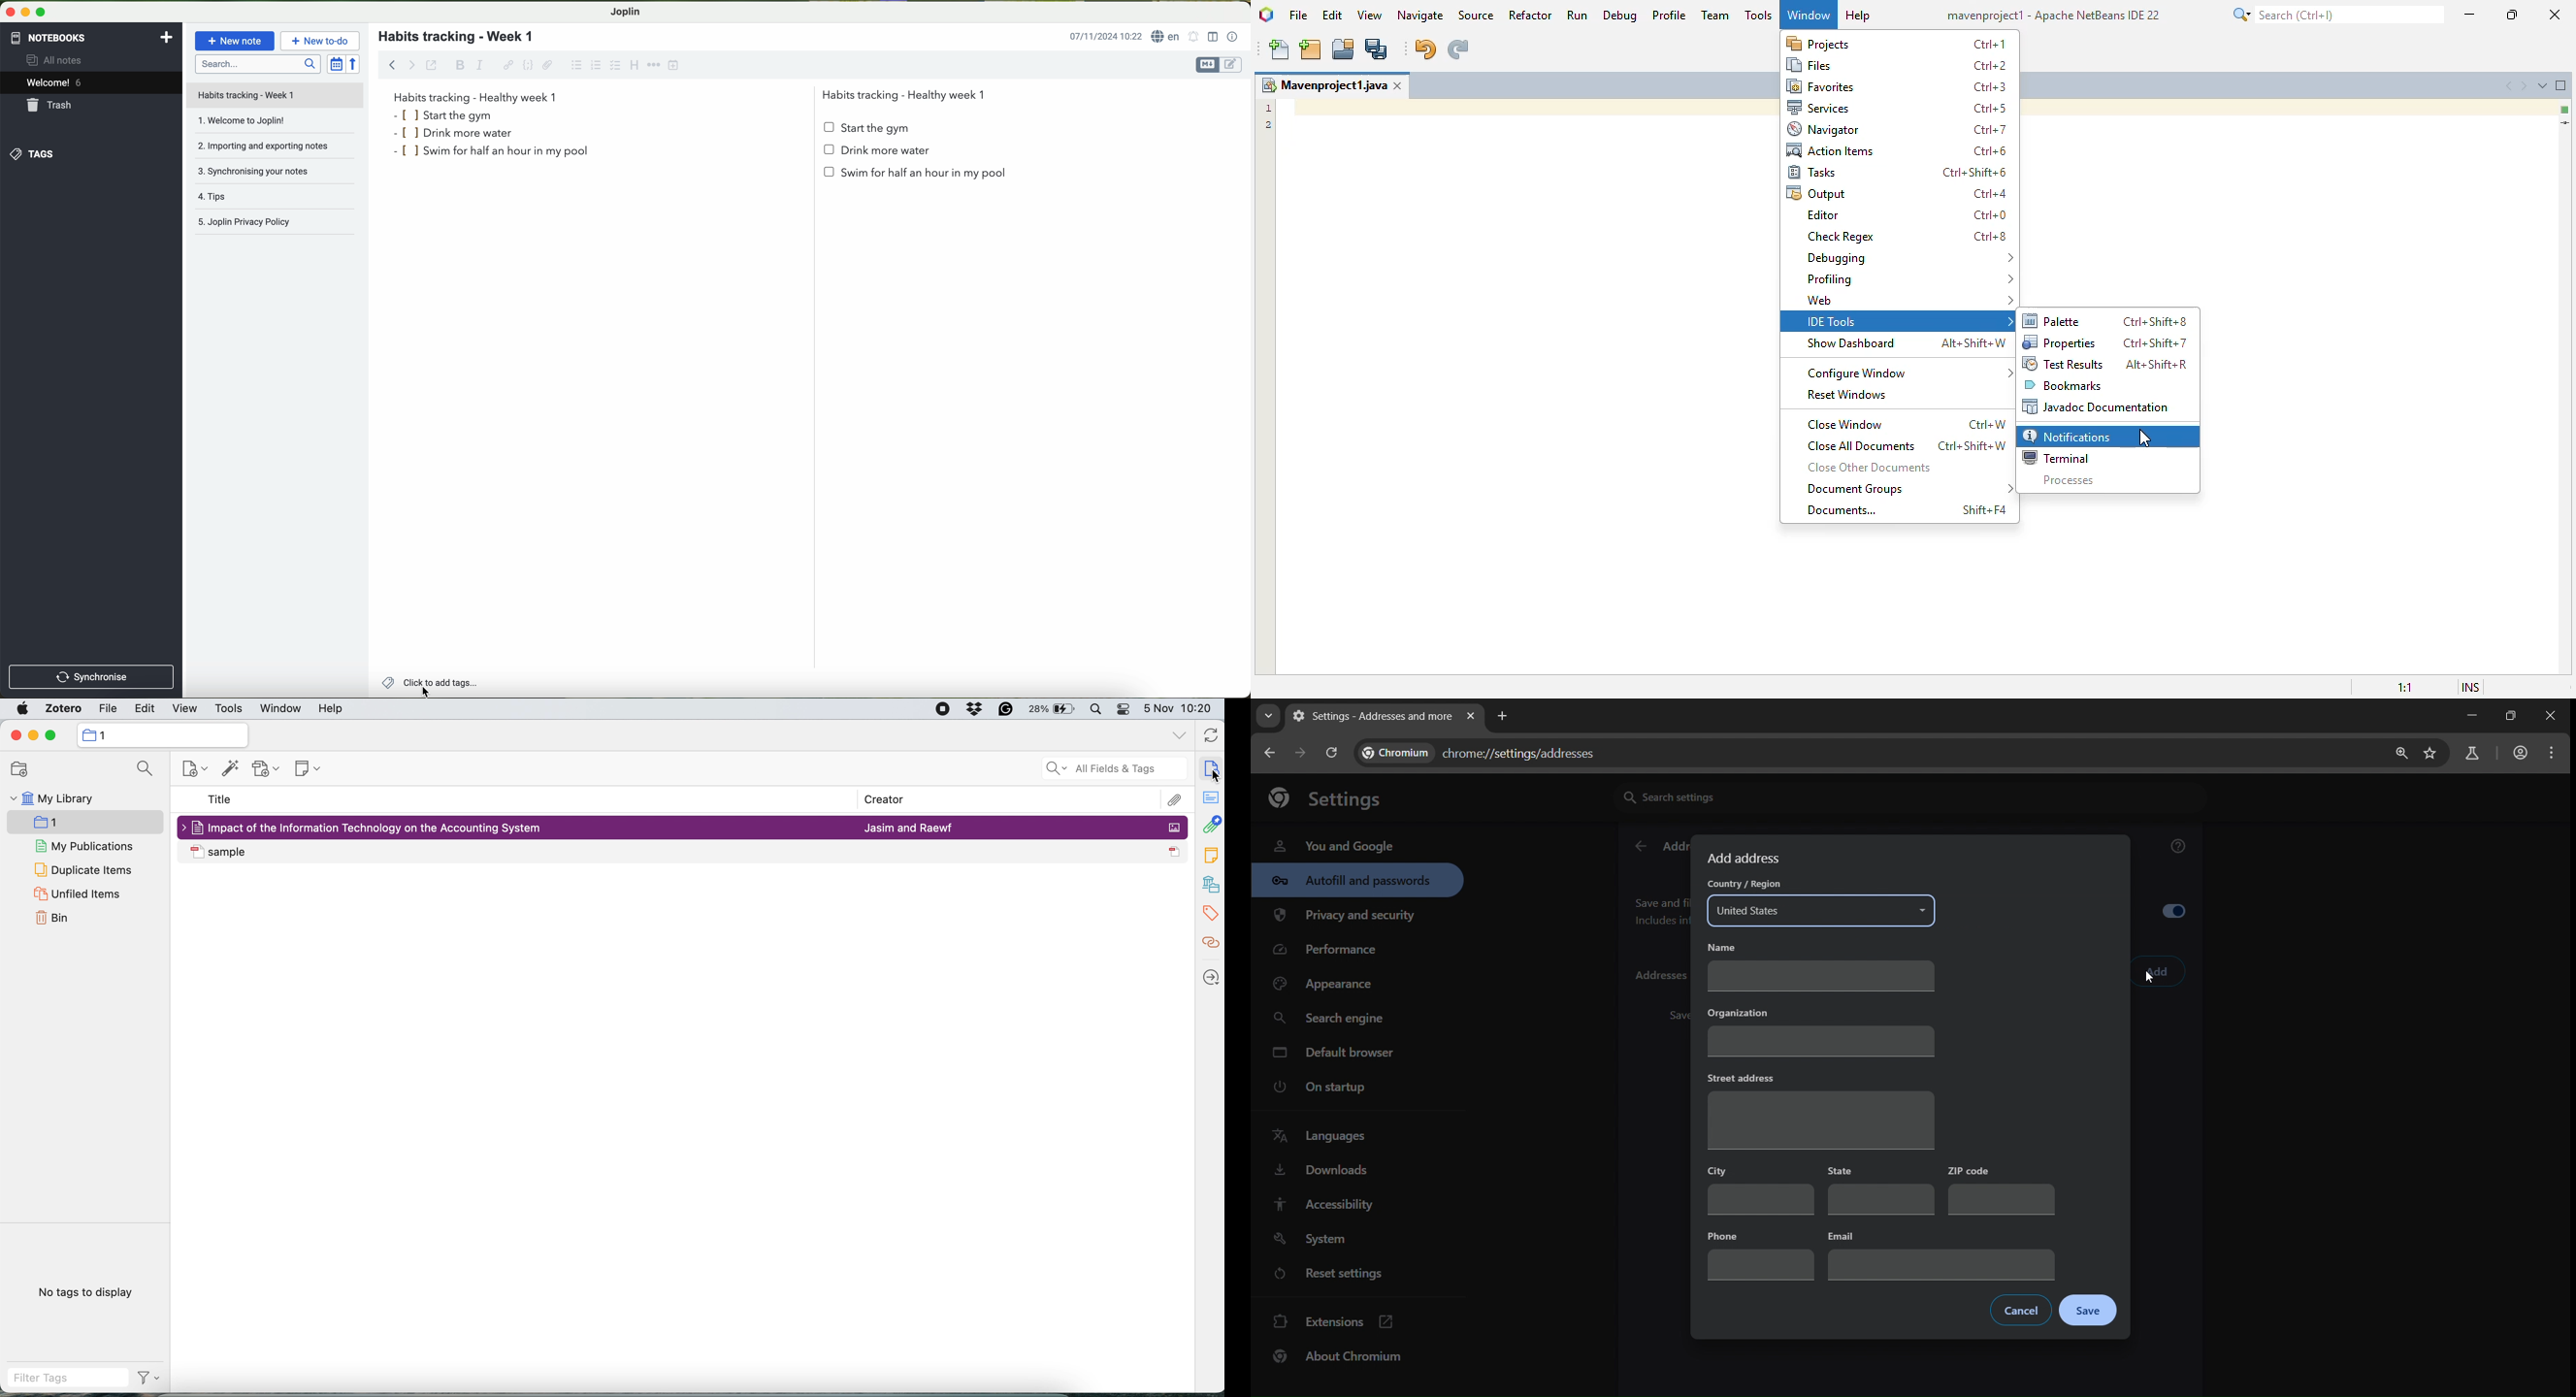  Describe the element at coordinates (235, 41) in the screenshot. I see `new note button` at that location.